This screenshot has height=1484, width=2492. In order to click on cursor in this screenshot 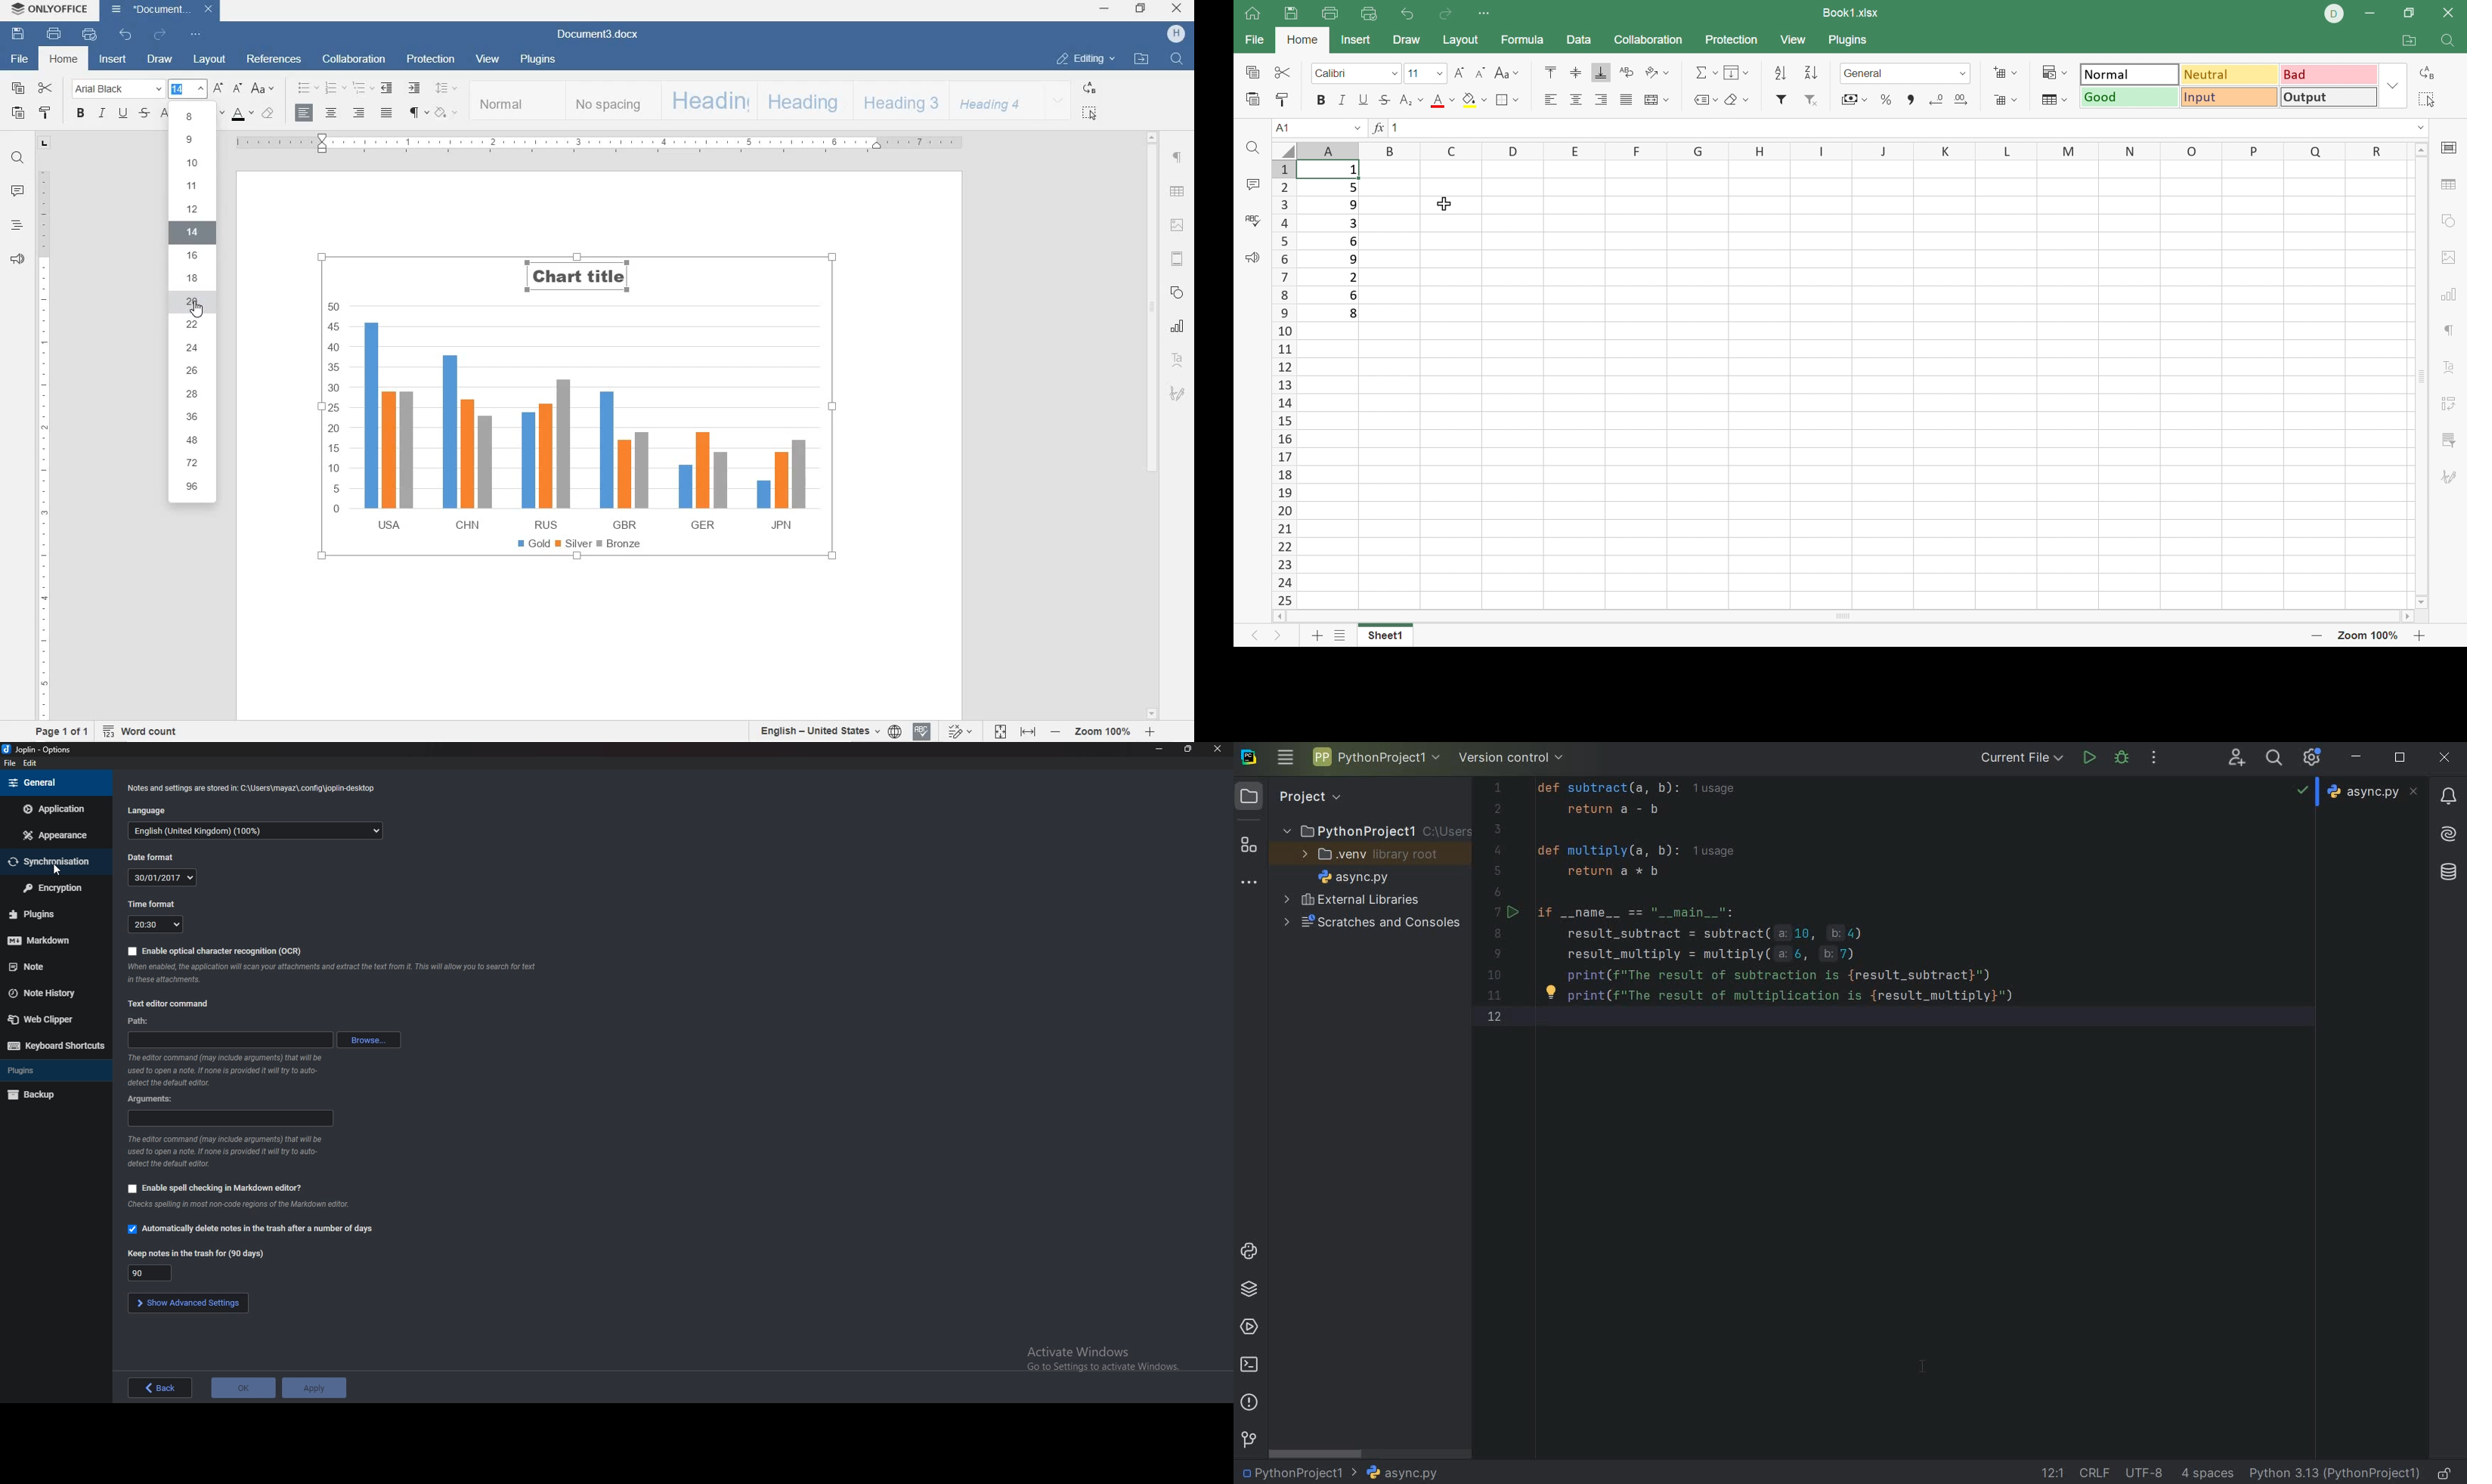, I will do `click(58, 872)`.